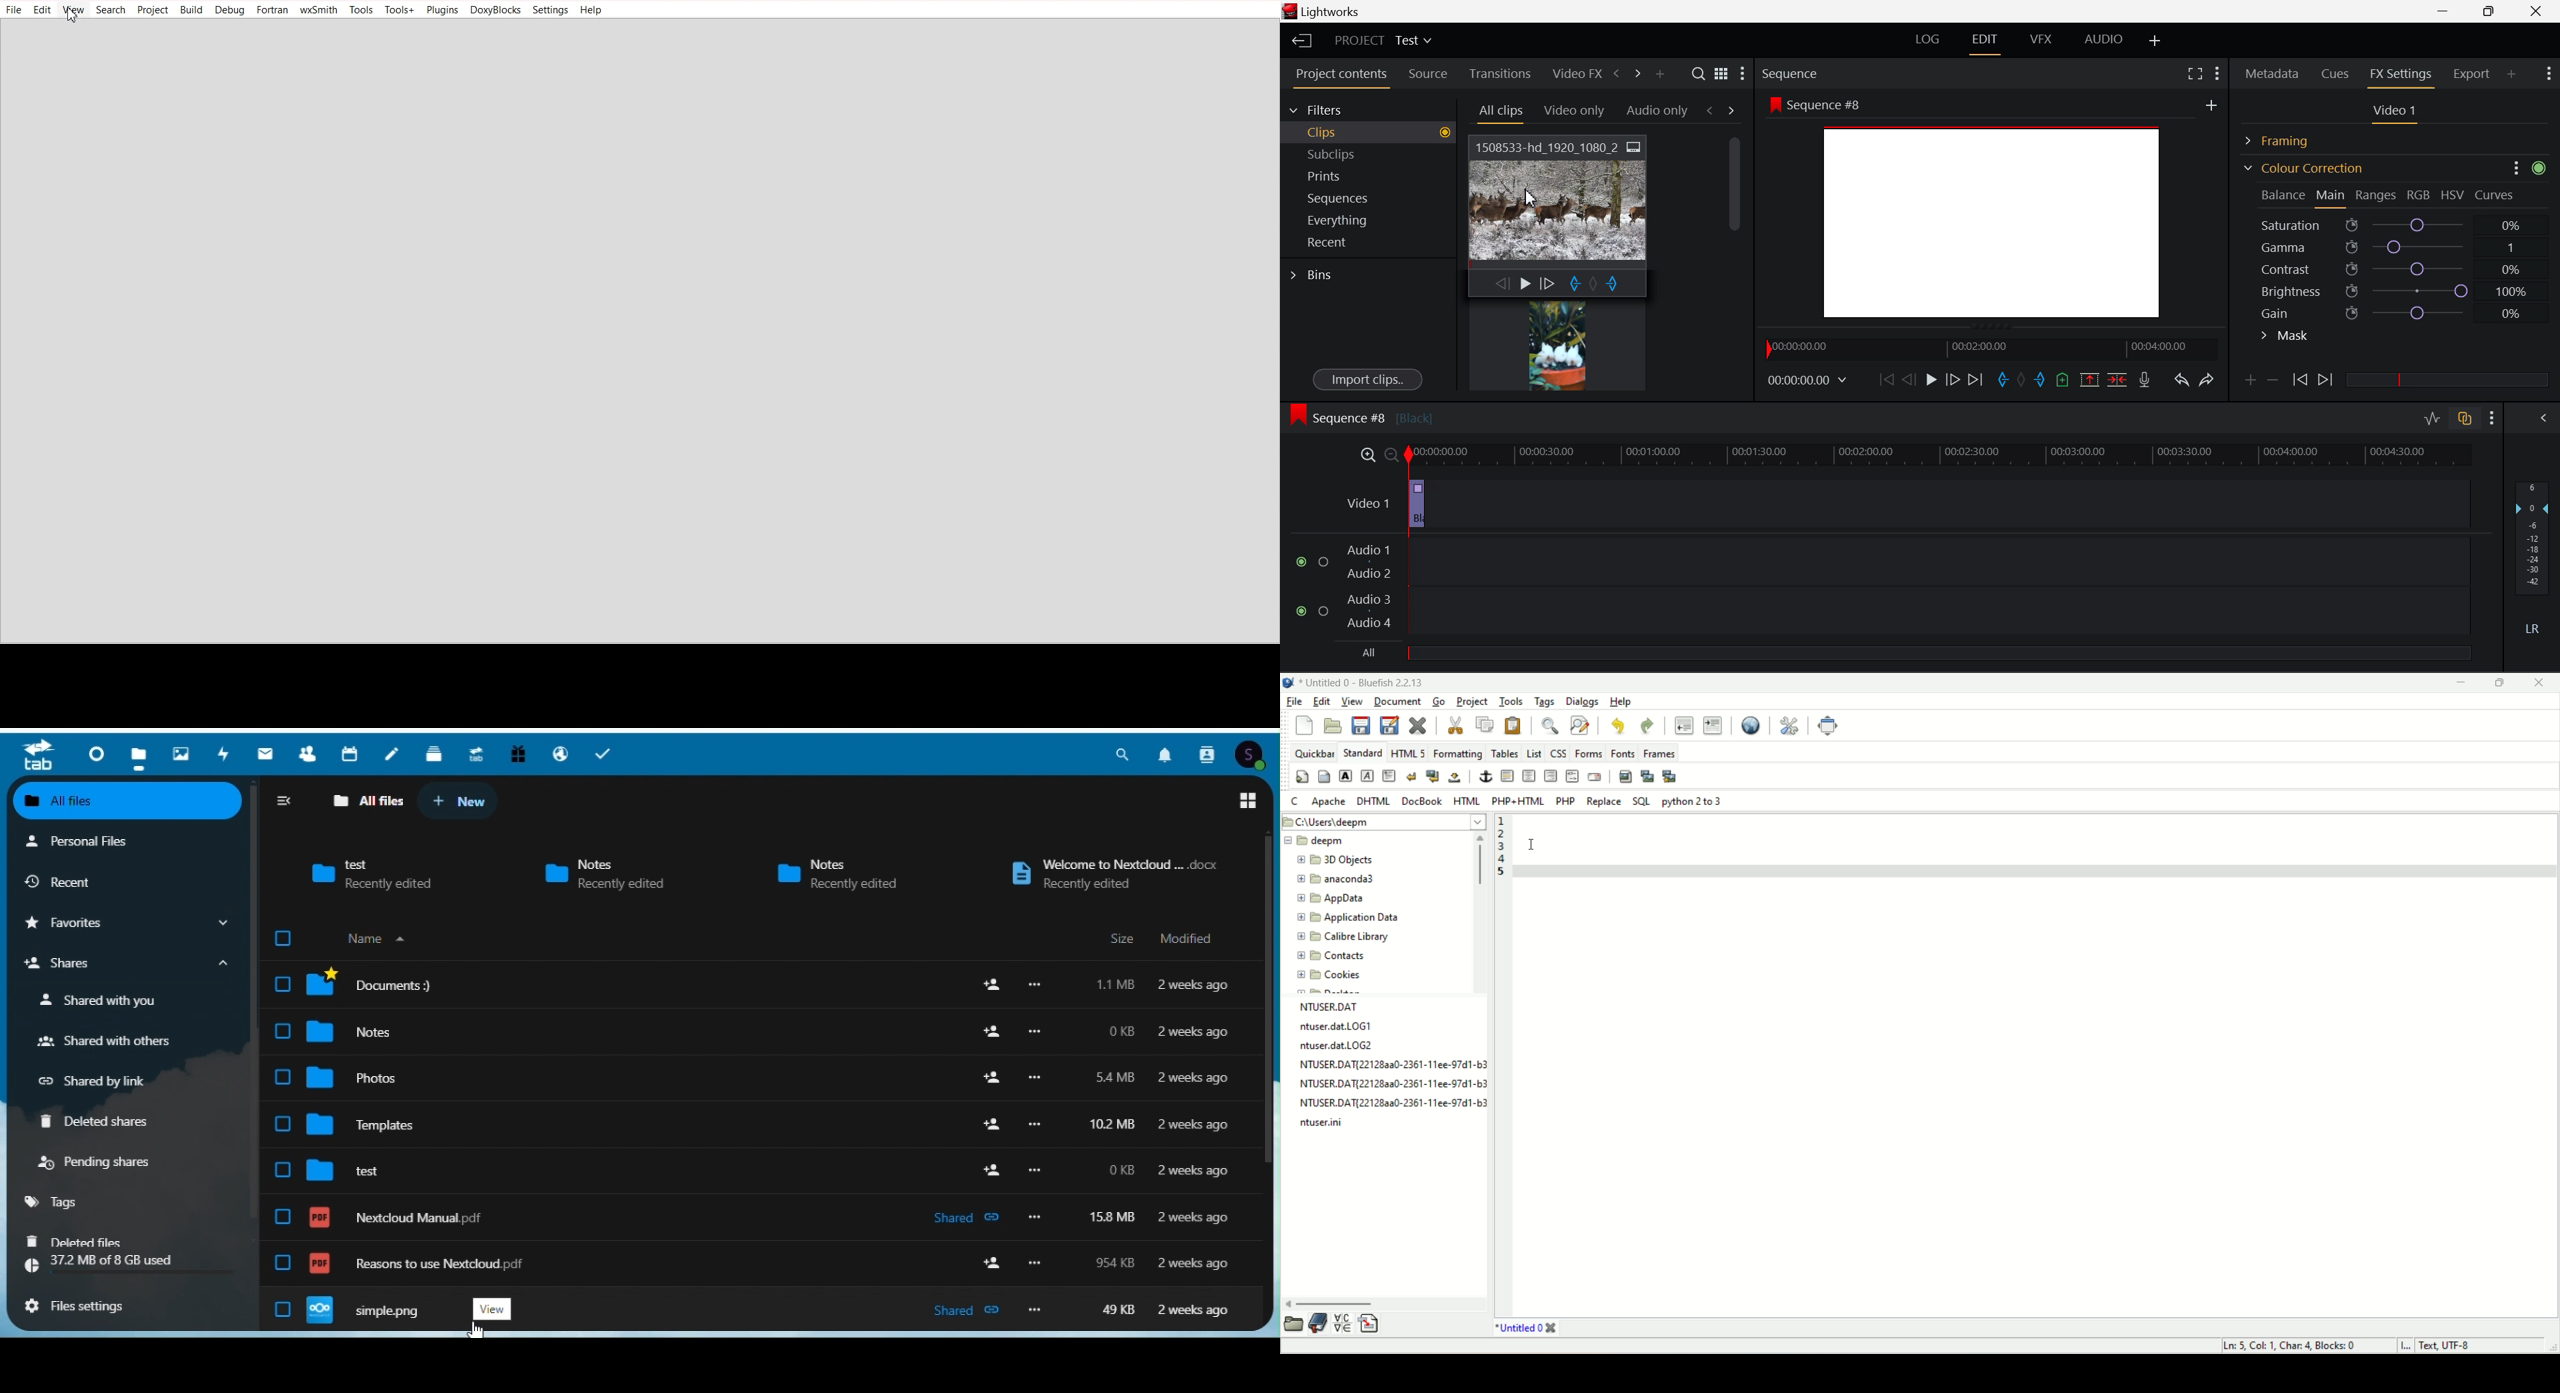  I want to click on Metadata Panel, so click(2273, 71).